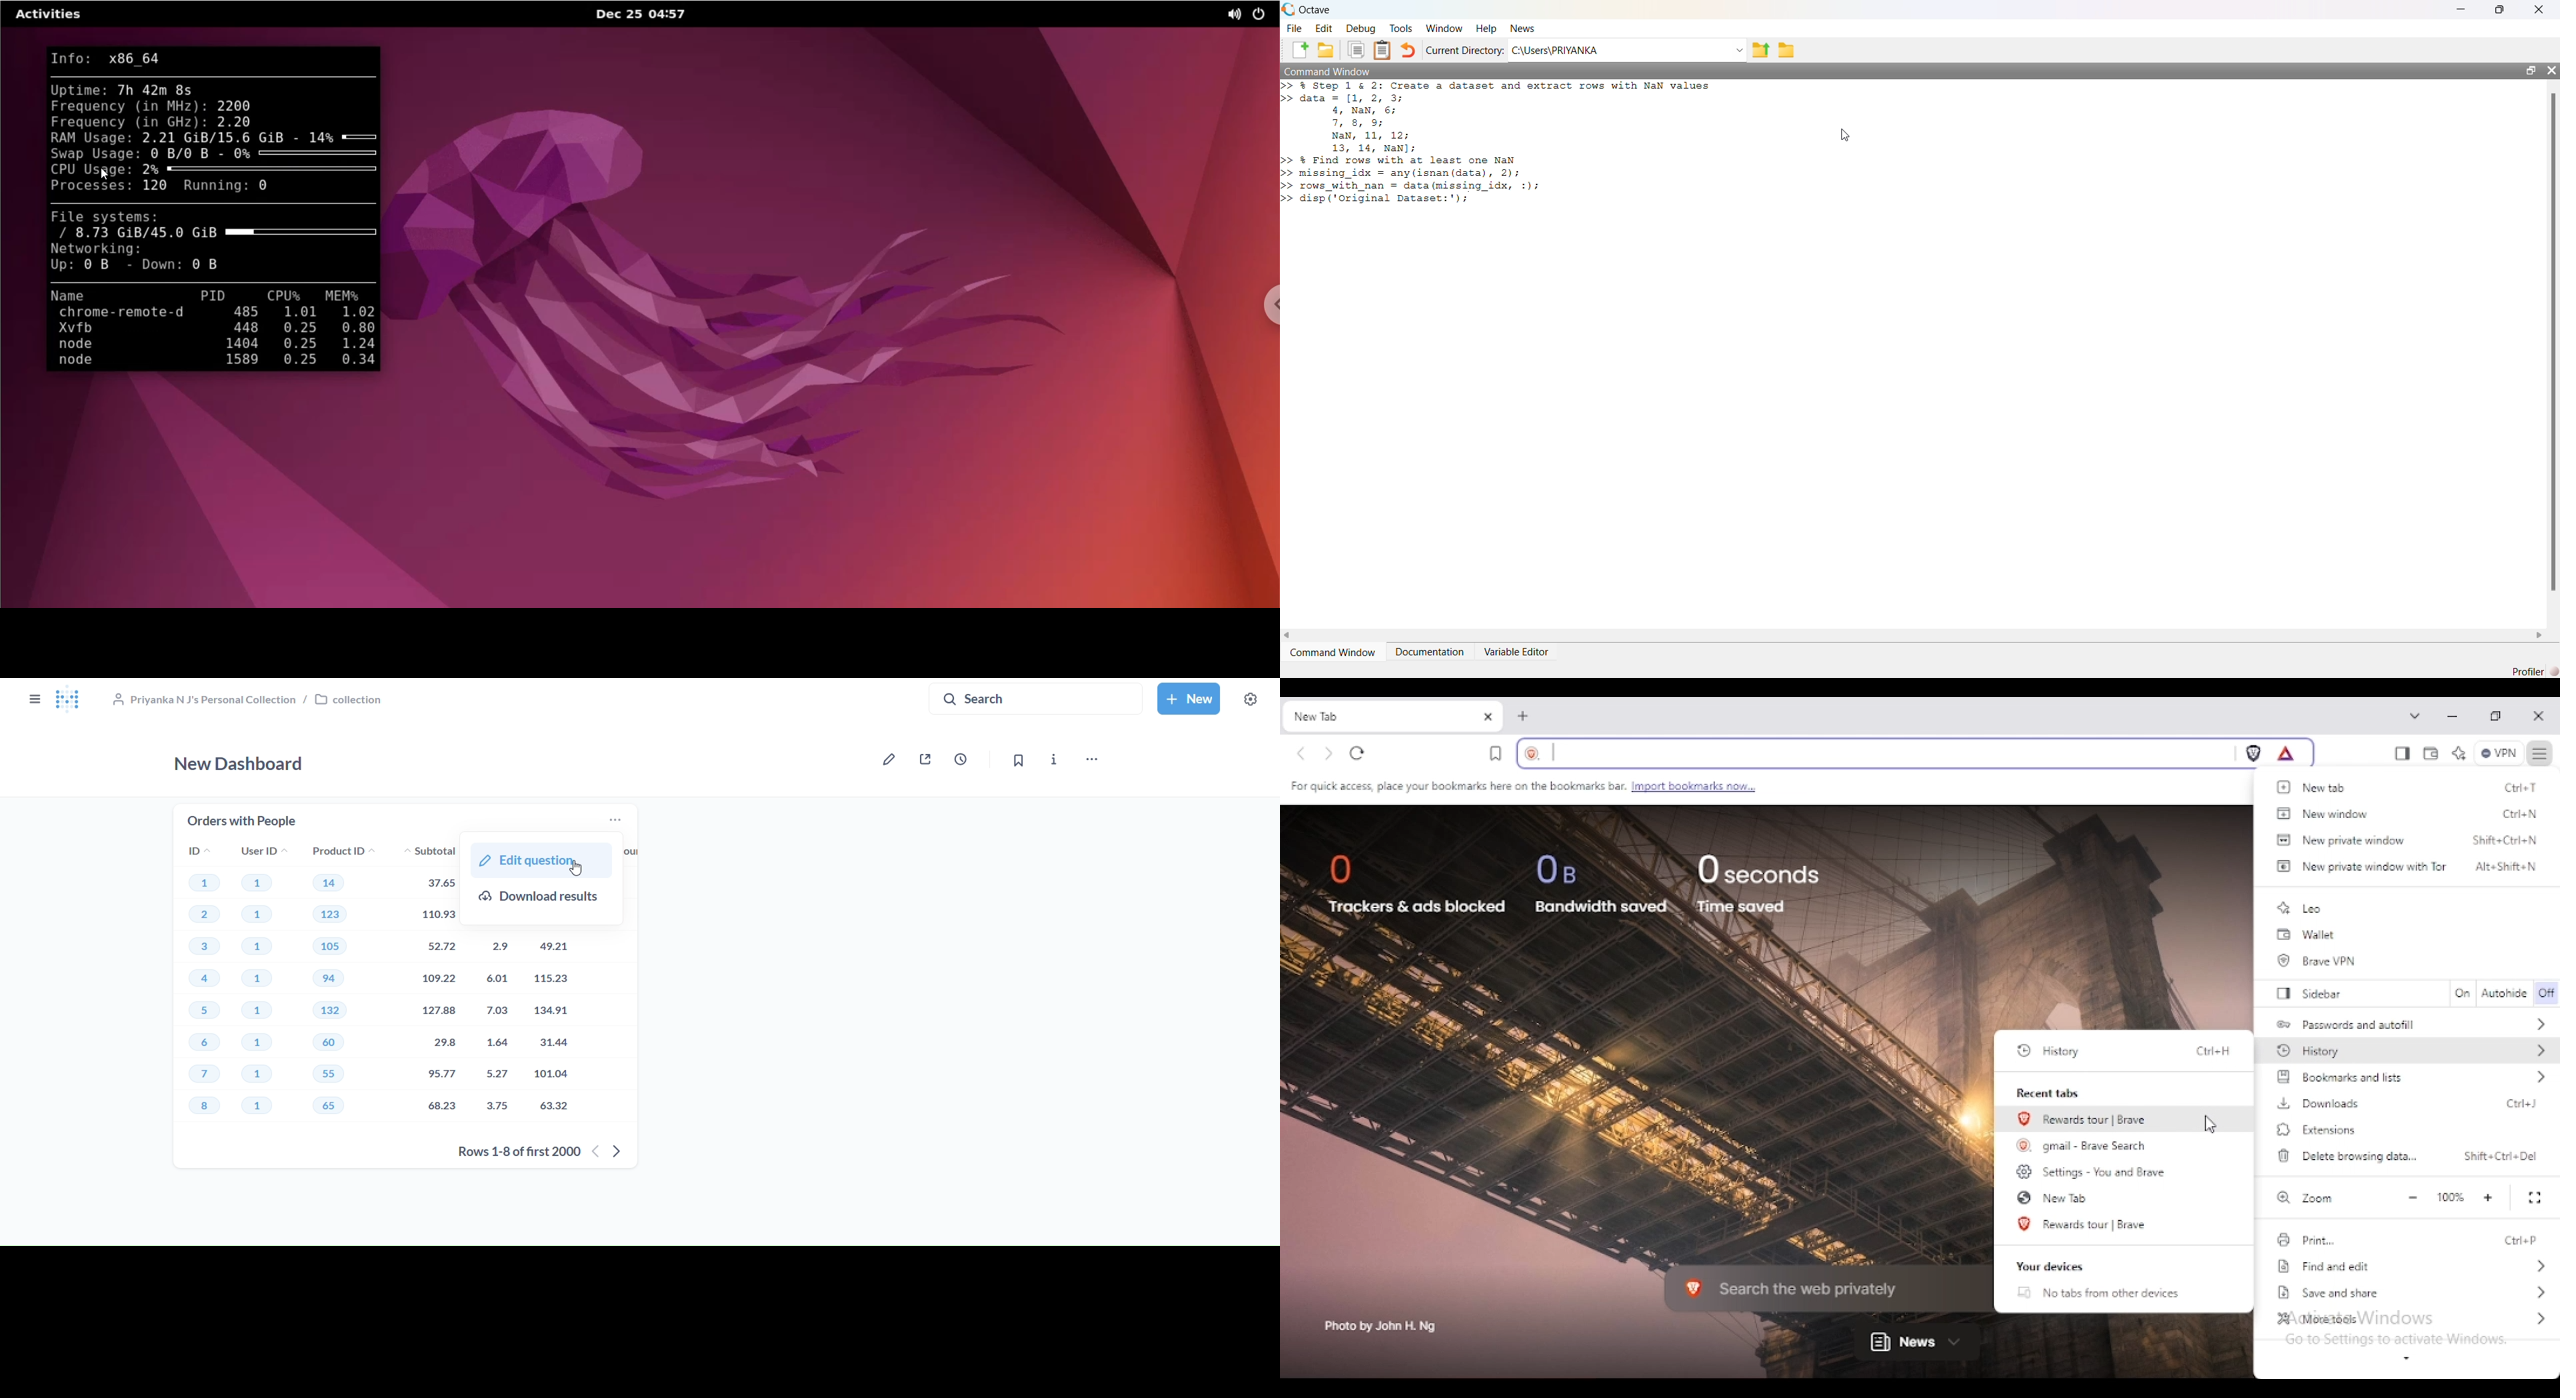  What do you see at coordinates (2053, 1197) in the screenshot?
I see `new tab` at bounding box center [2053, 1197].